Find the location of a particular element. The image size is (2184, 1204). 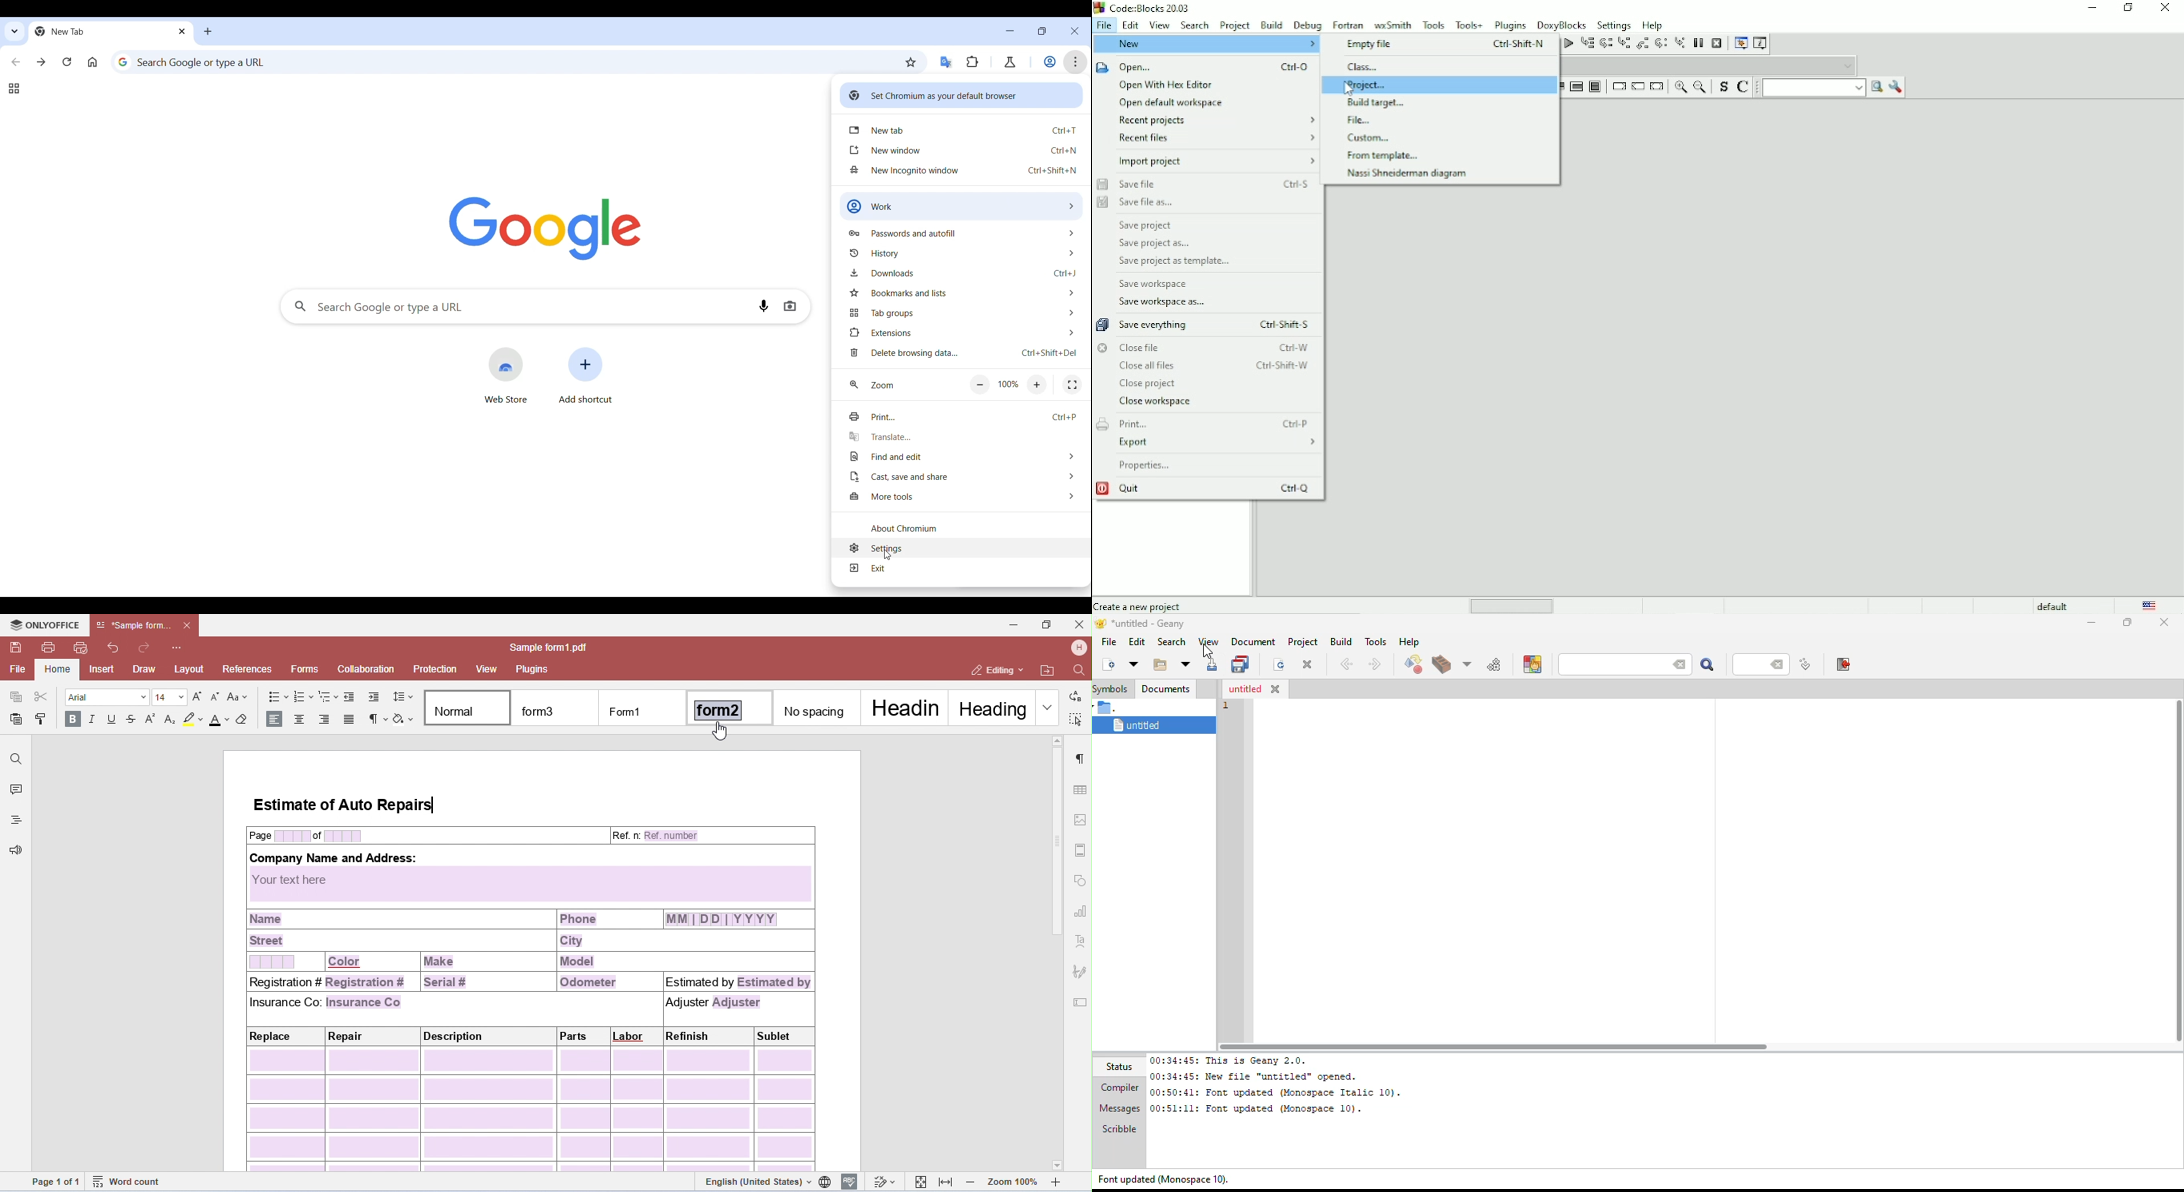

DoxyBlocks is located at coordinates (1562, 24).